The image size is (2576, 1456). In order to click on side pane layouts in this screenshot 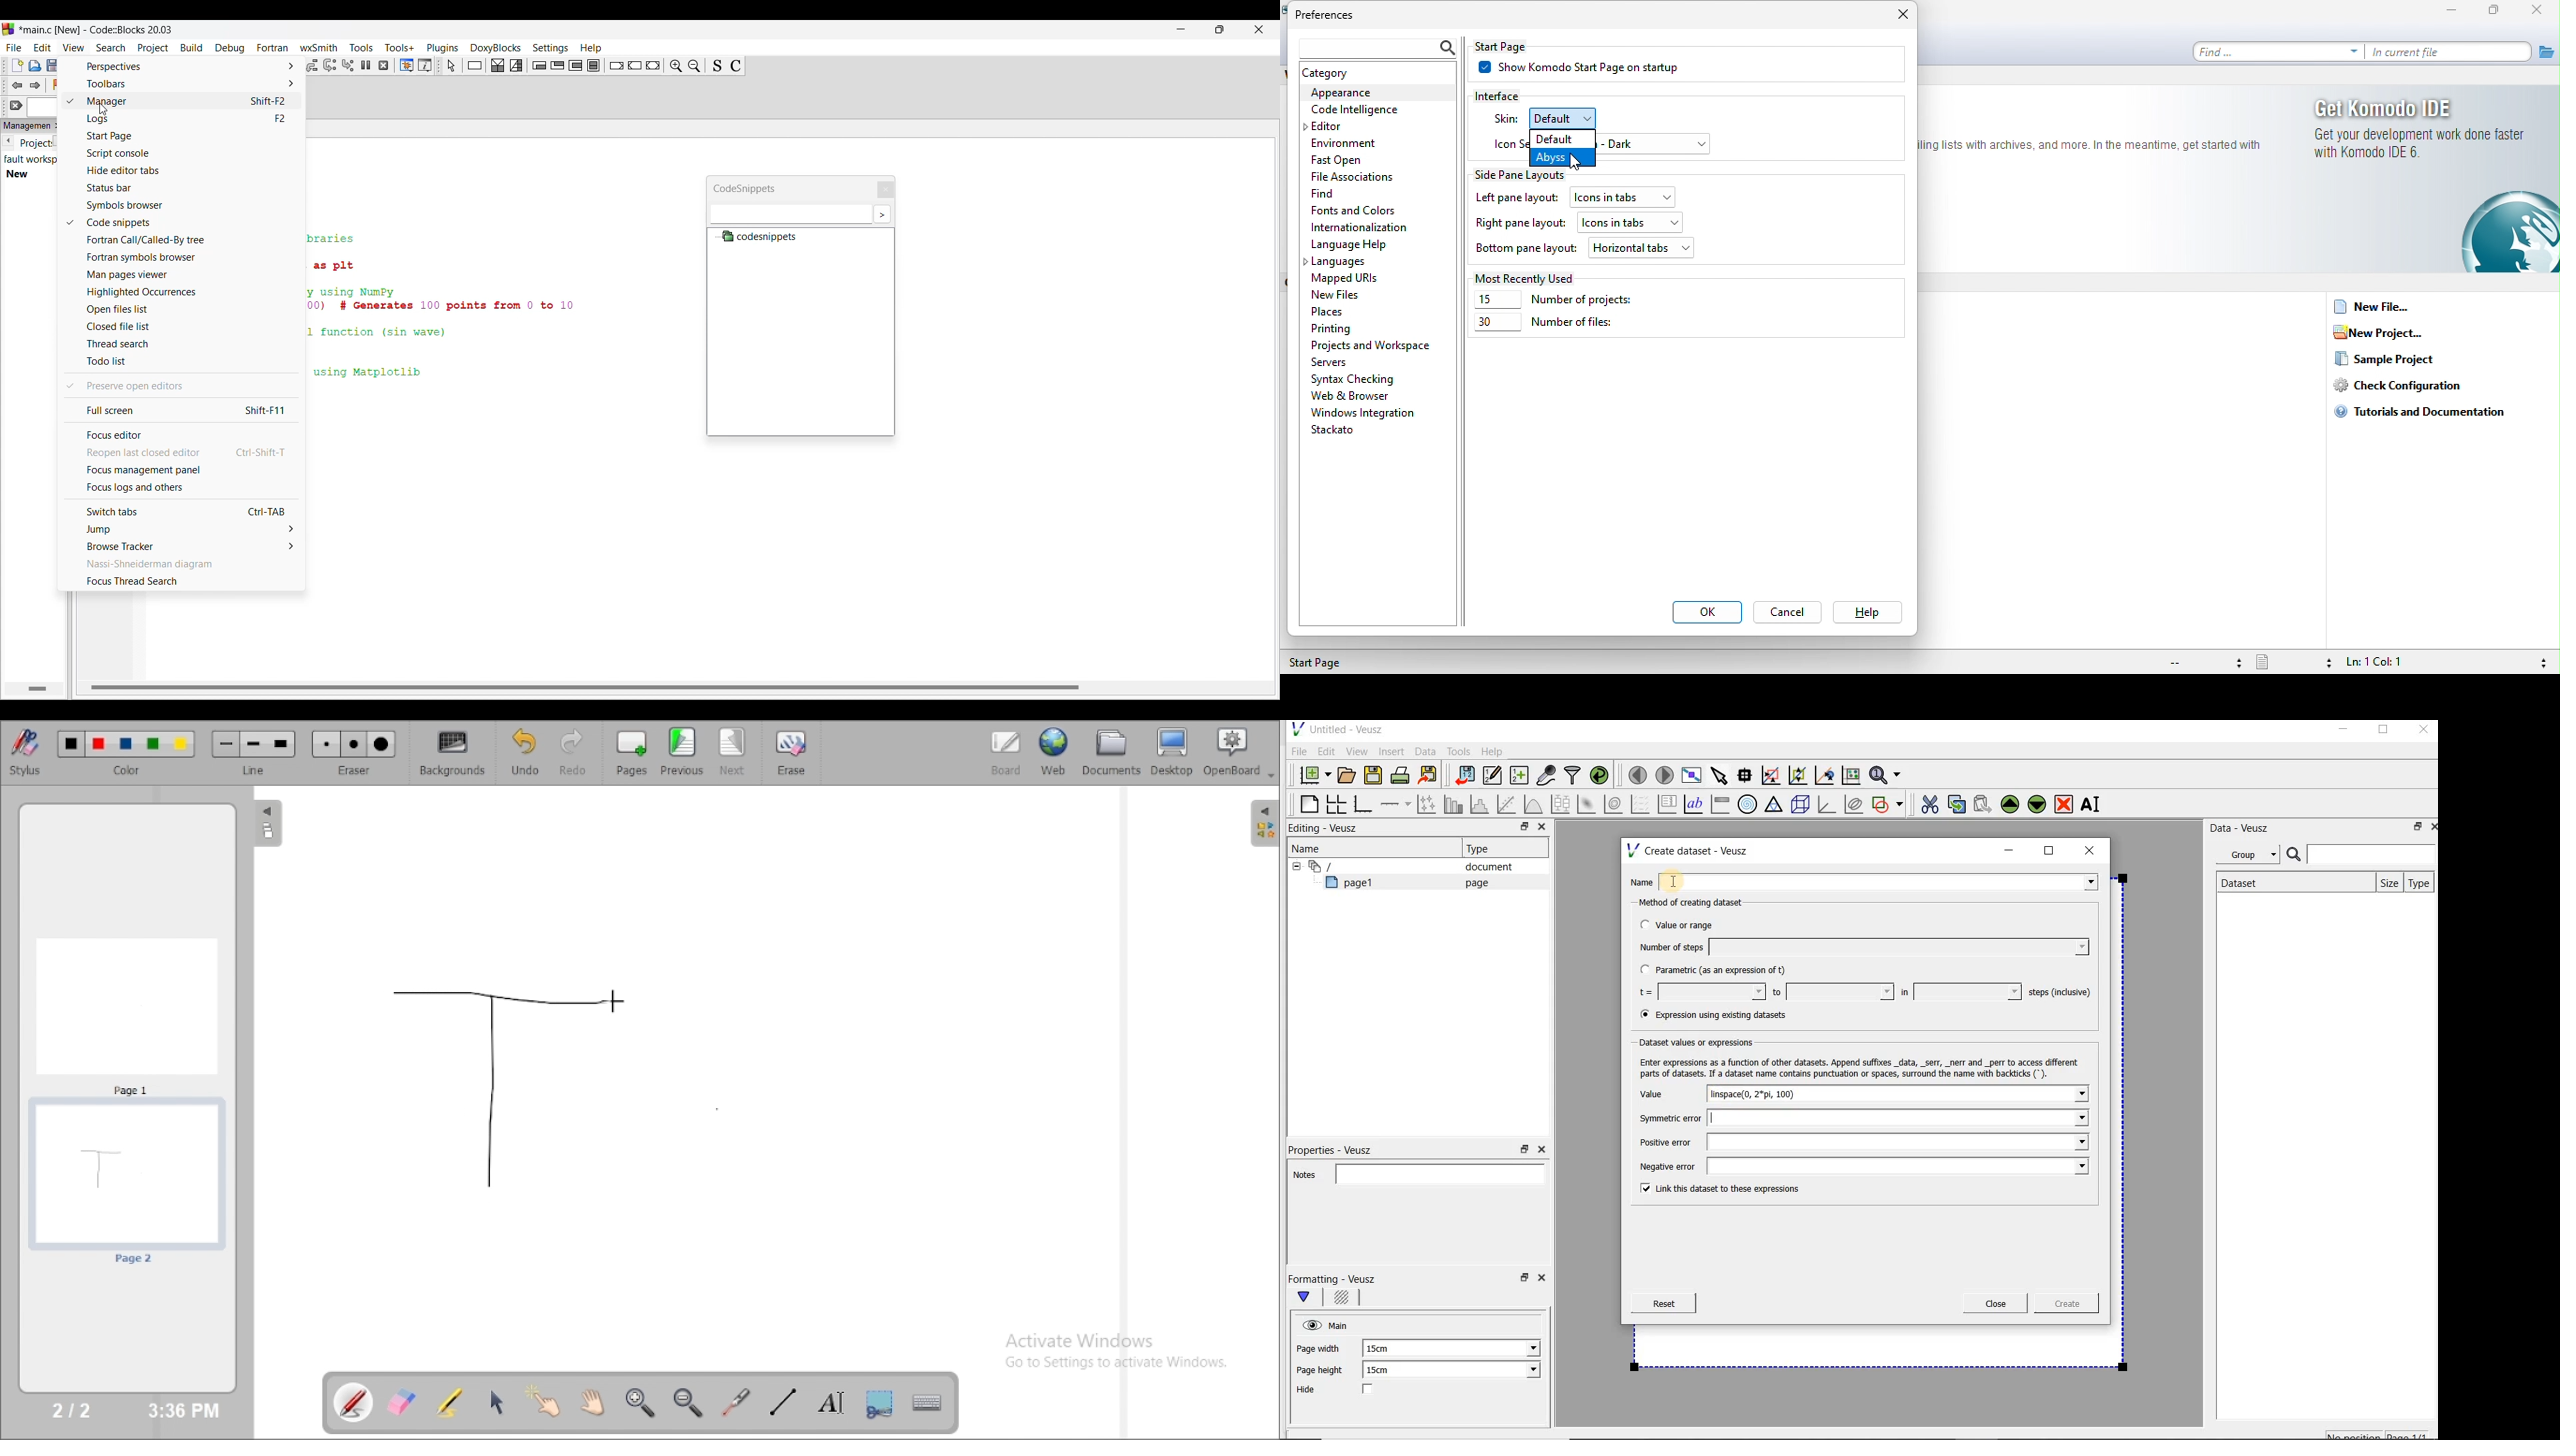, I will do `click(1529, 173)`.